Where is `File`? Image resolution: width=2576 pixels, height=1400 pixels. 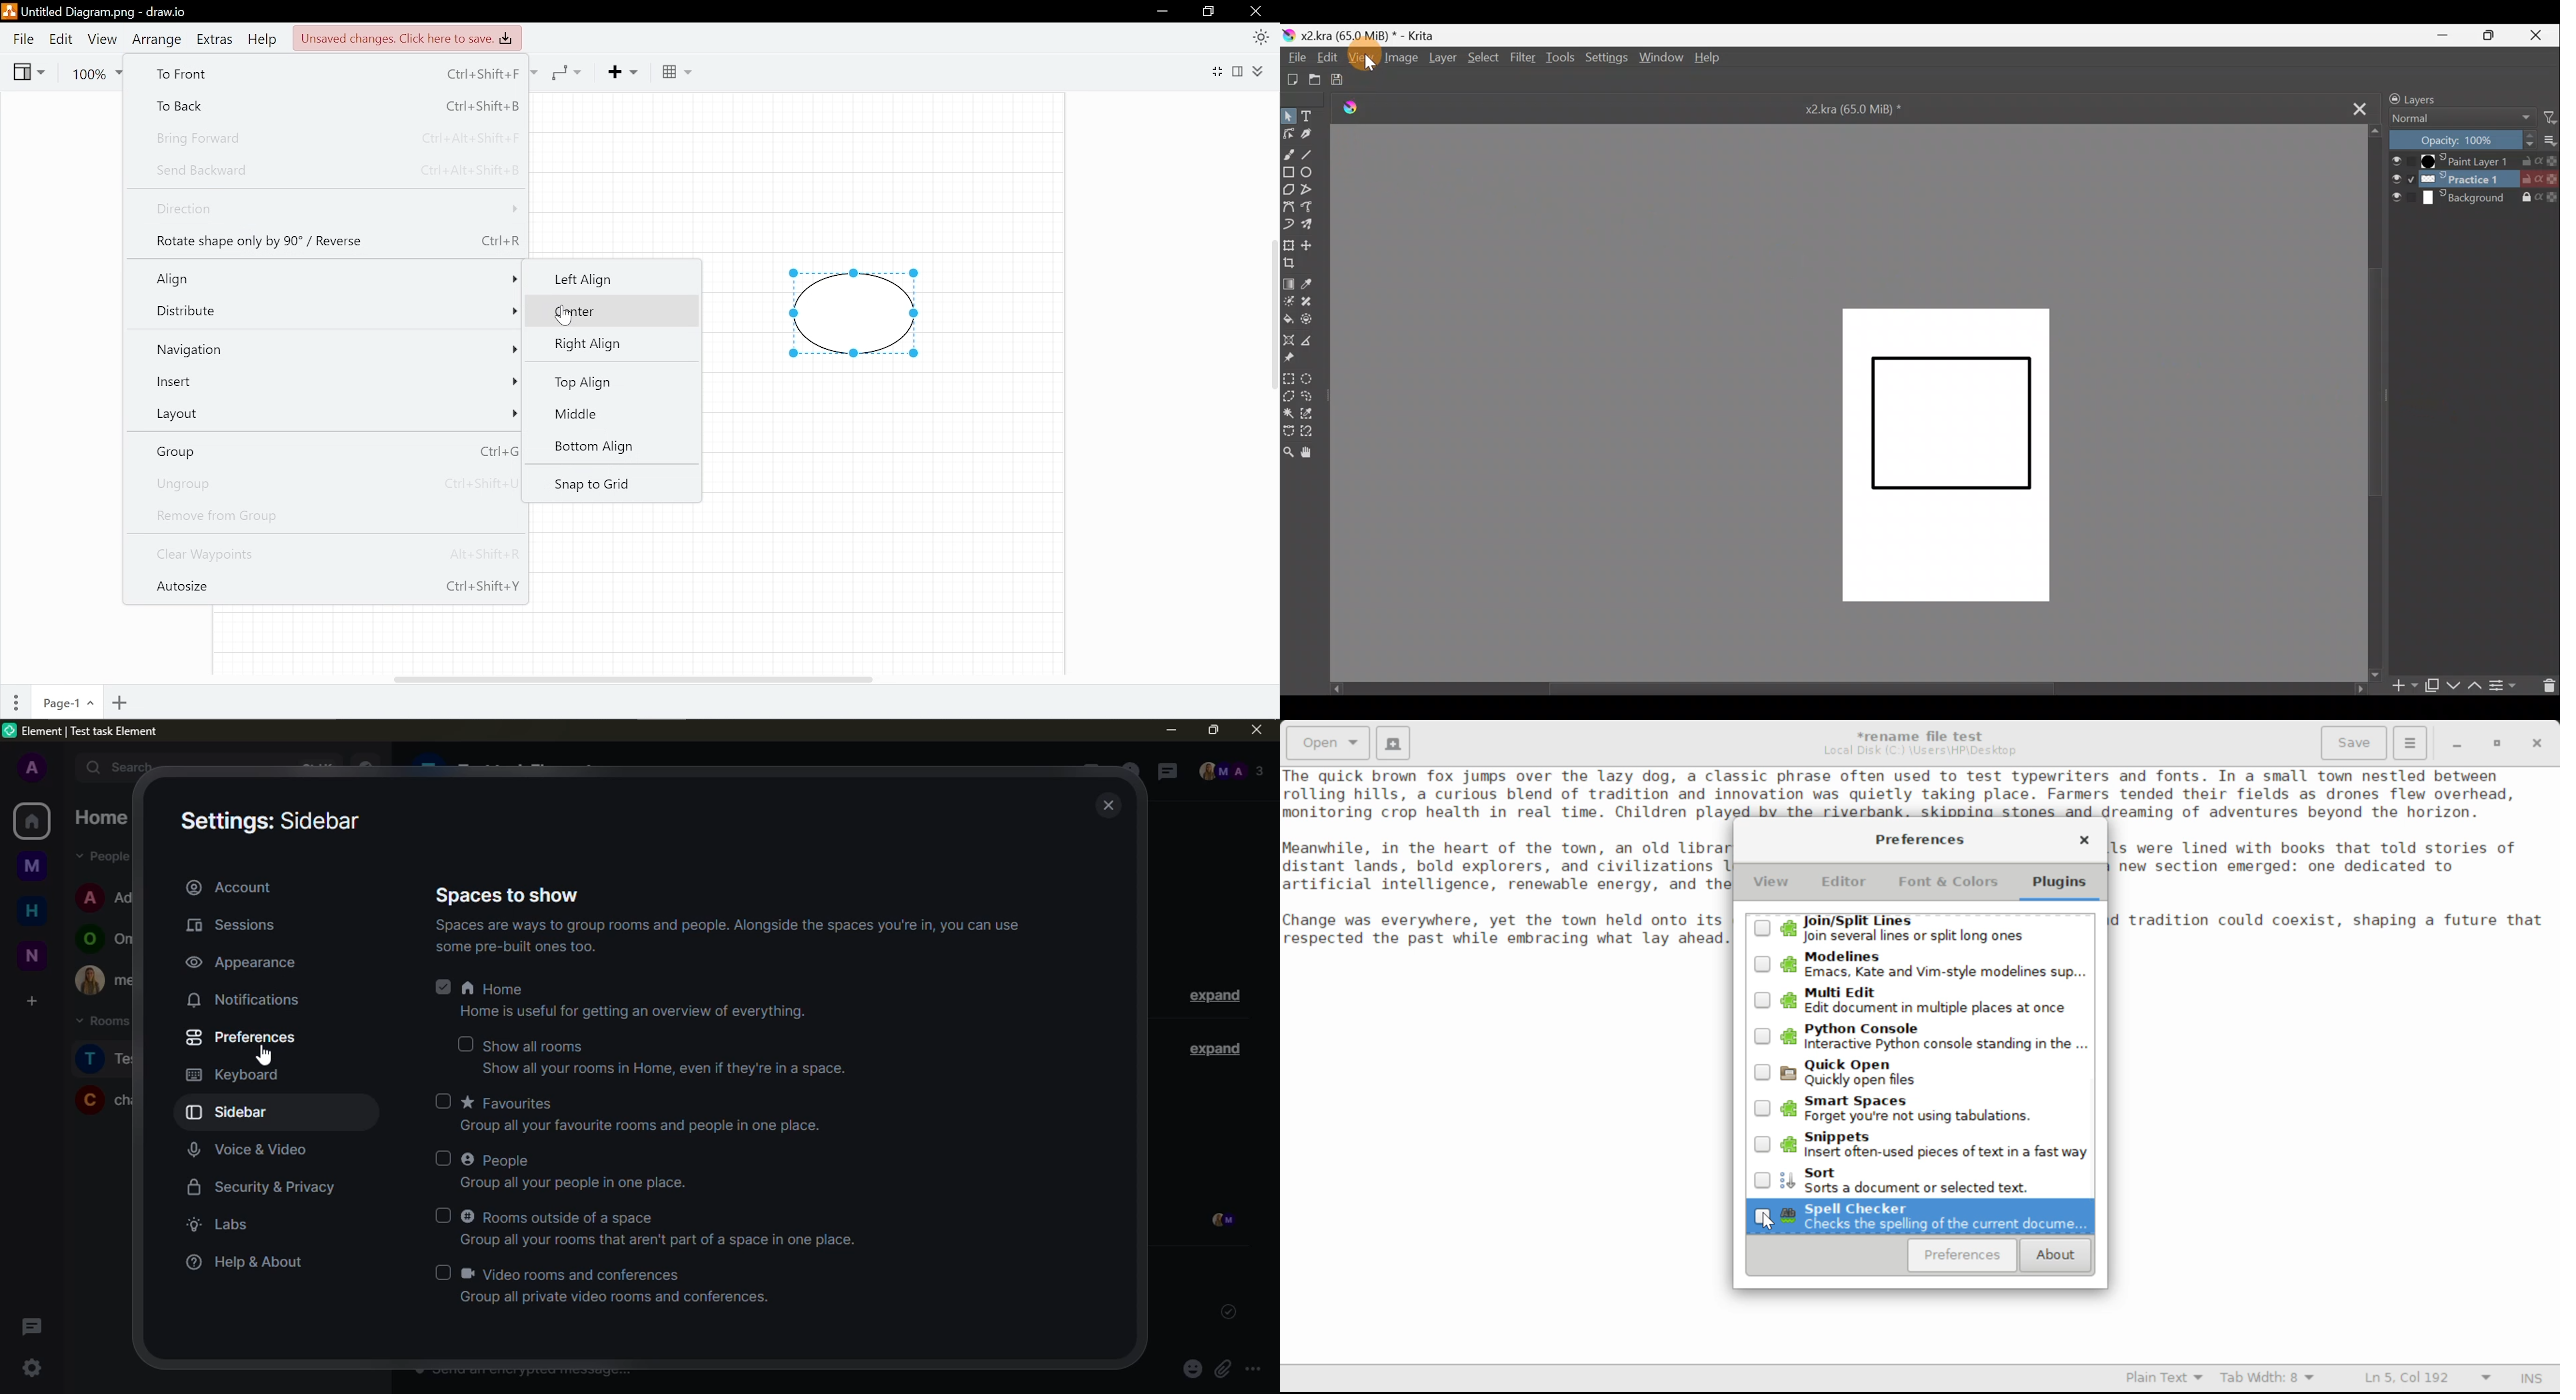 File is located at coordinates (1295, 57).